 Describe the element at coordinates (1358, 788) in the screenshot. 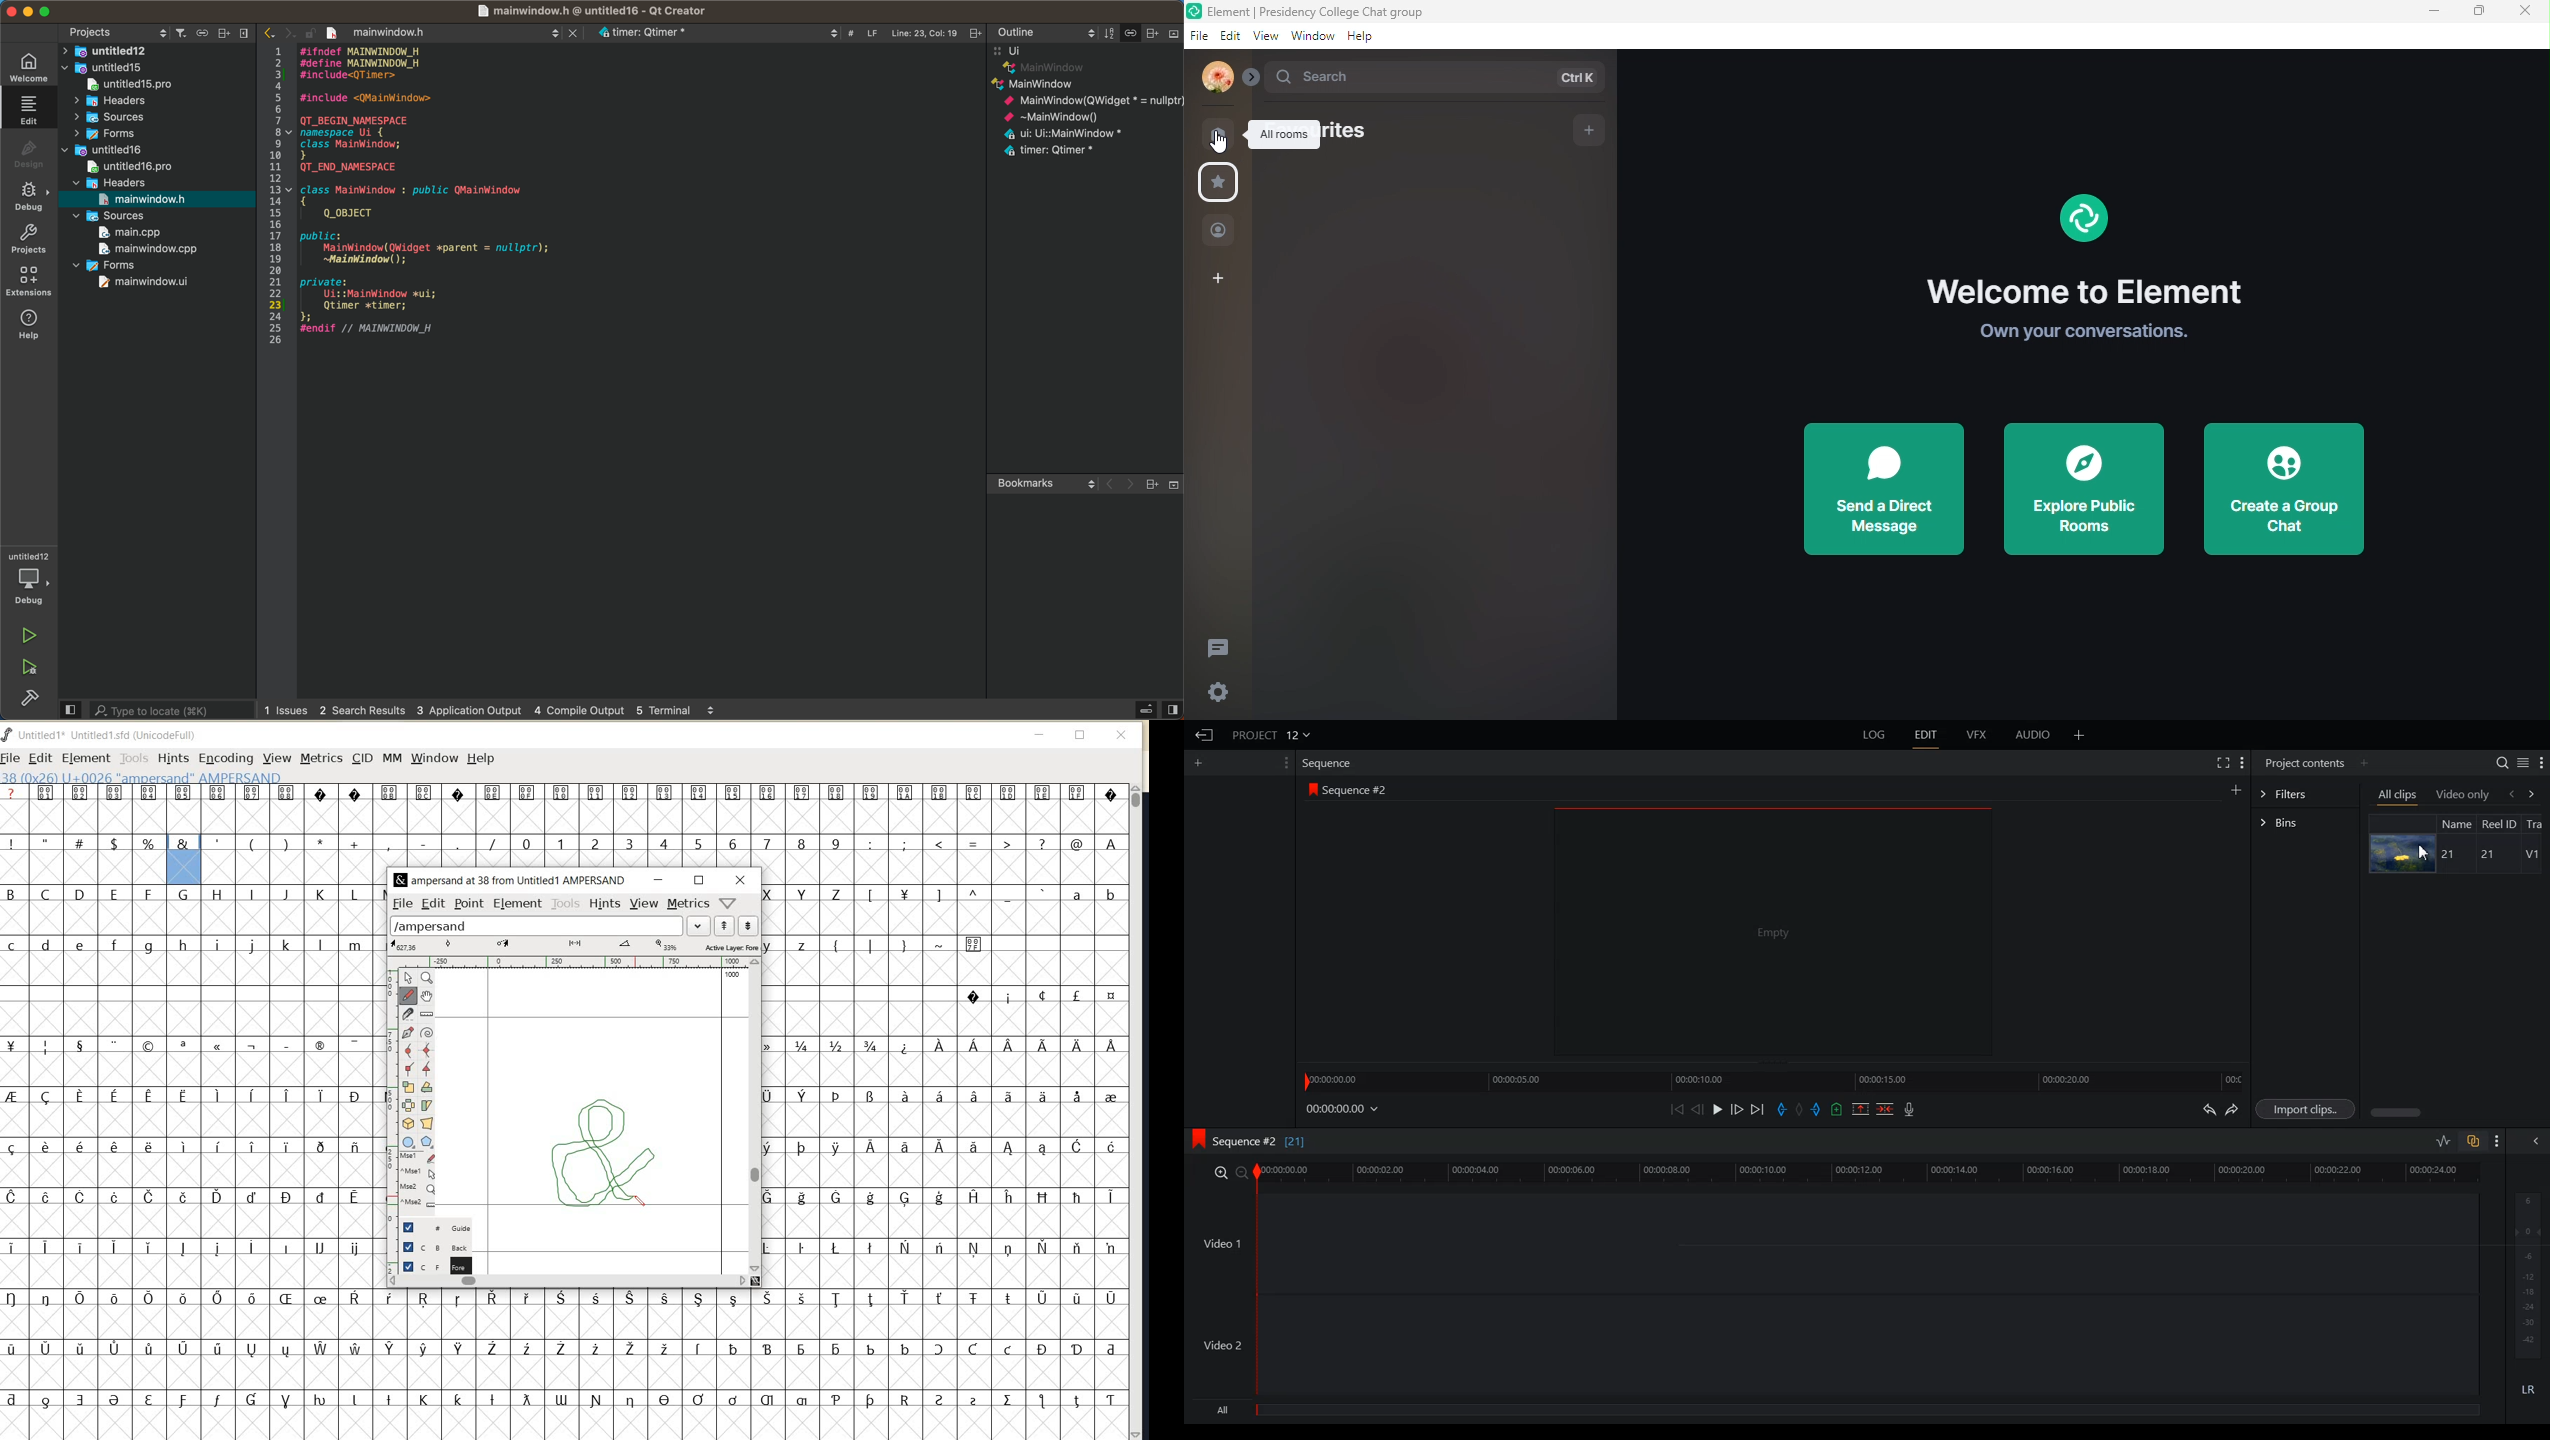

I see `Sequence #2` at that location.